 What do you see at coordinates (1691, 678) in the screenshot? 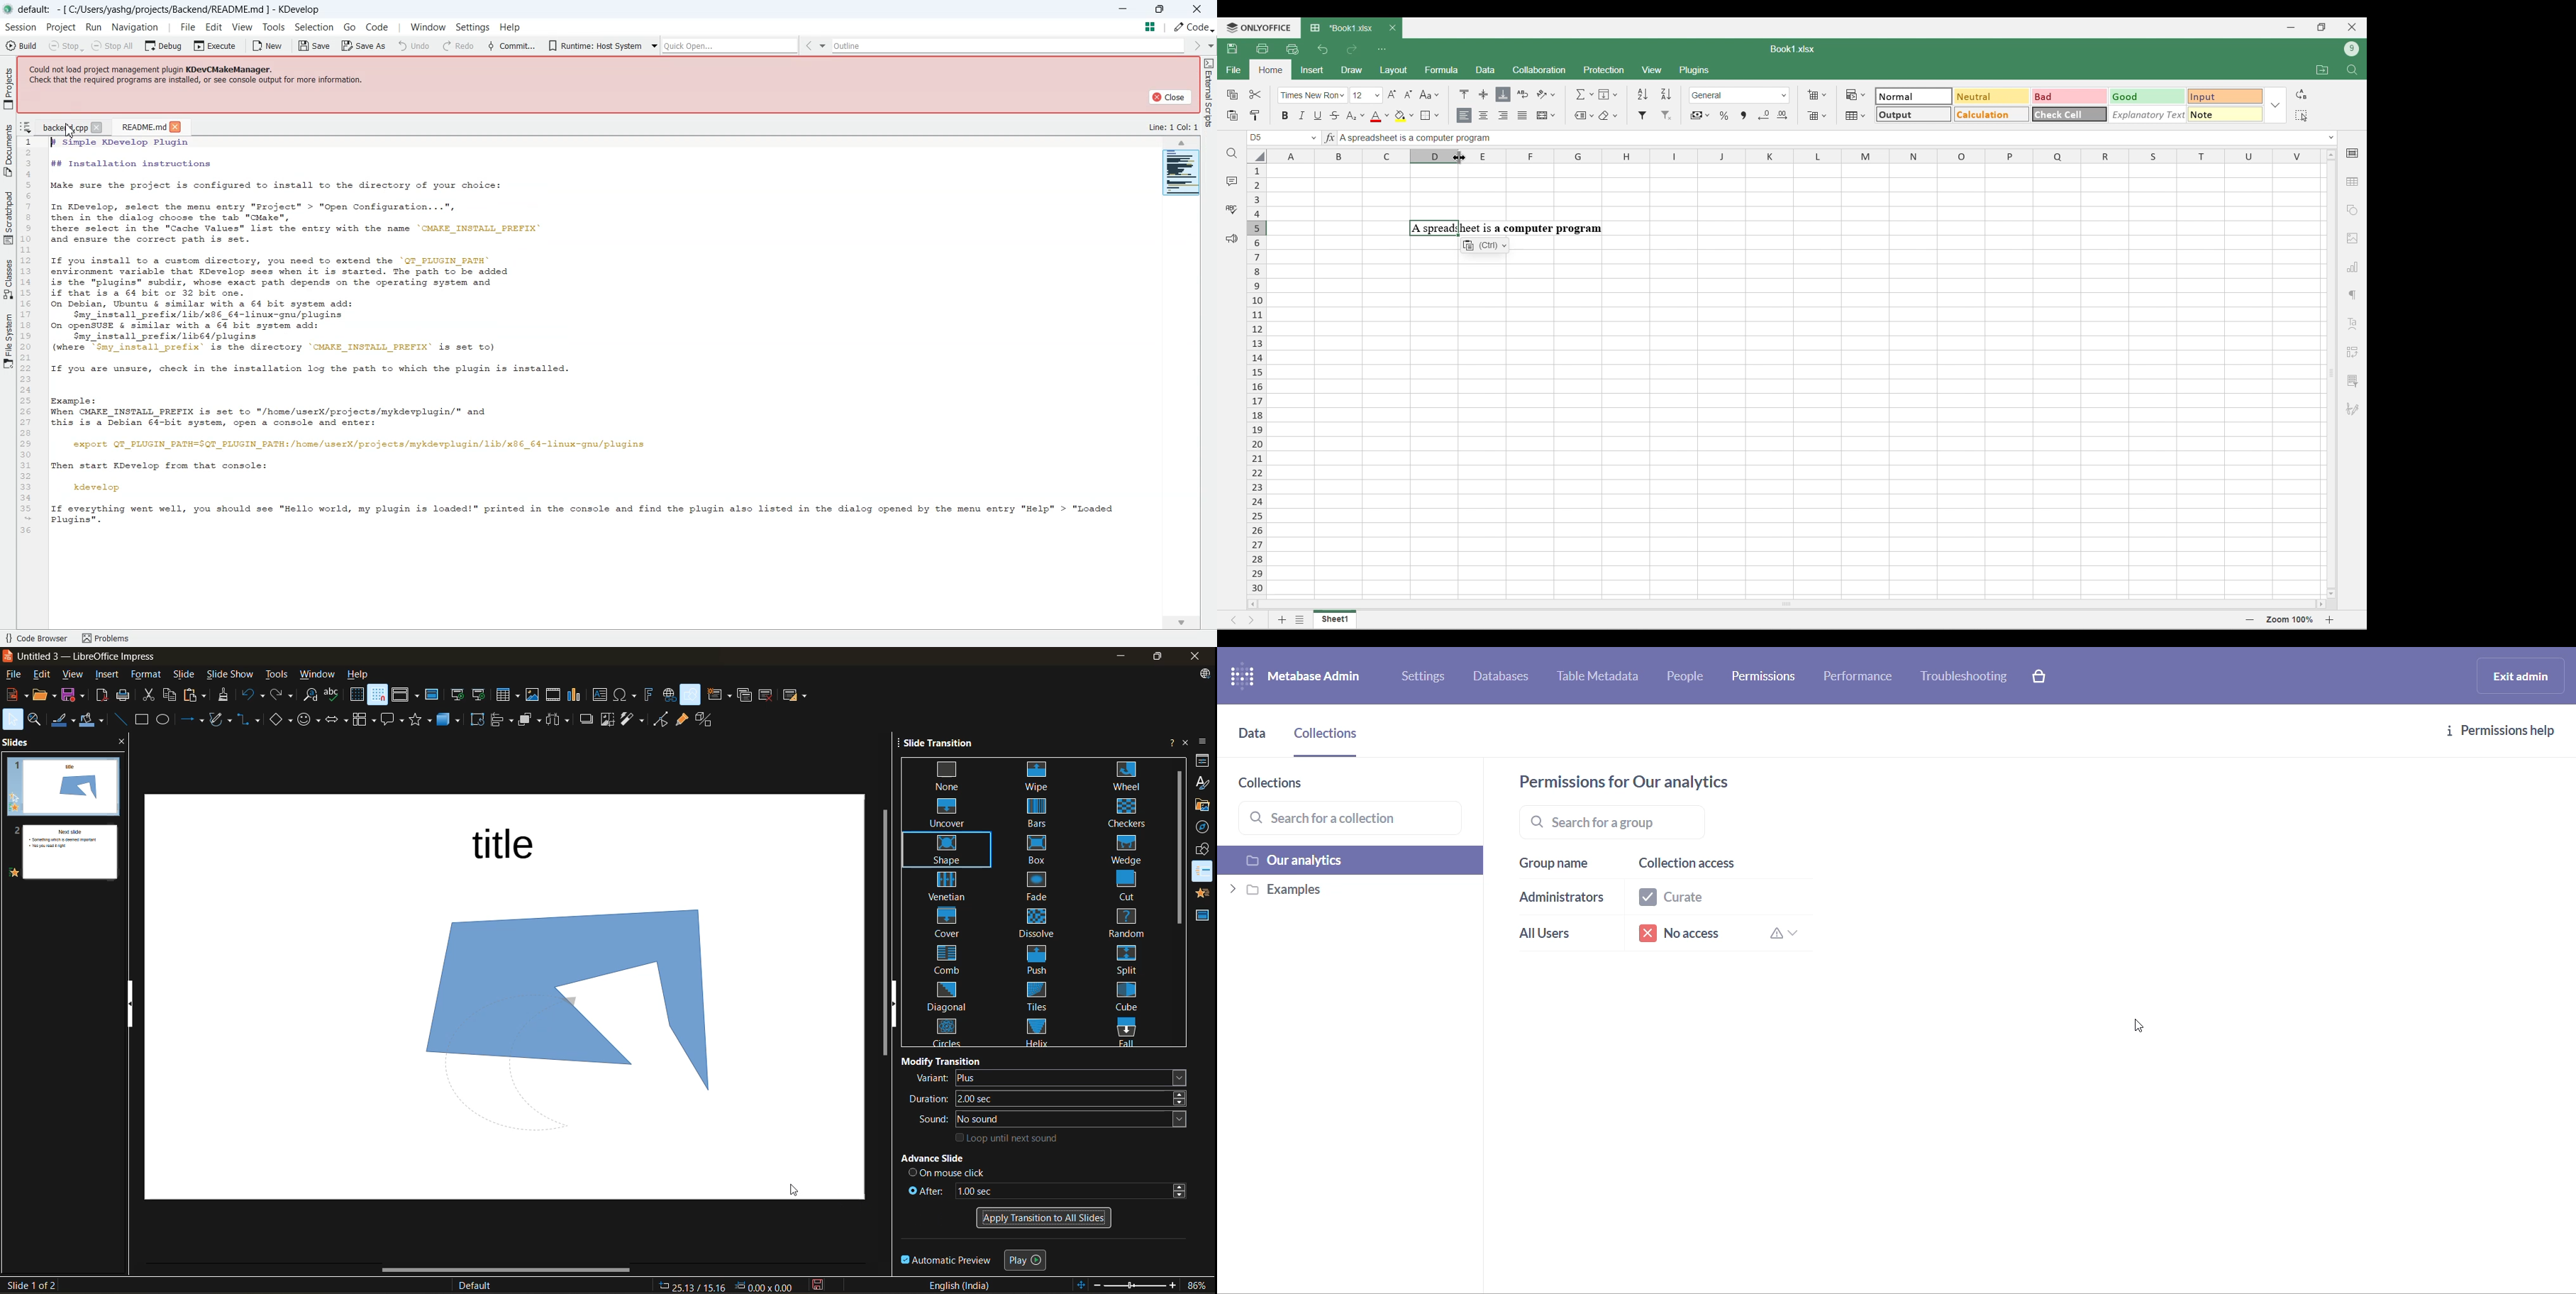
I see `people` at bounding box center [1691, 678].